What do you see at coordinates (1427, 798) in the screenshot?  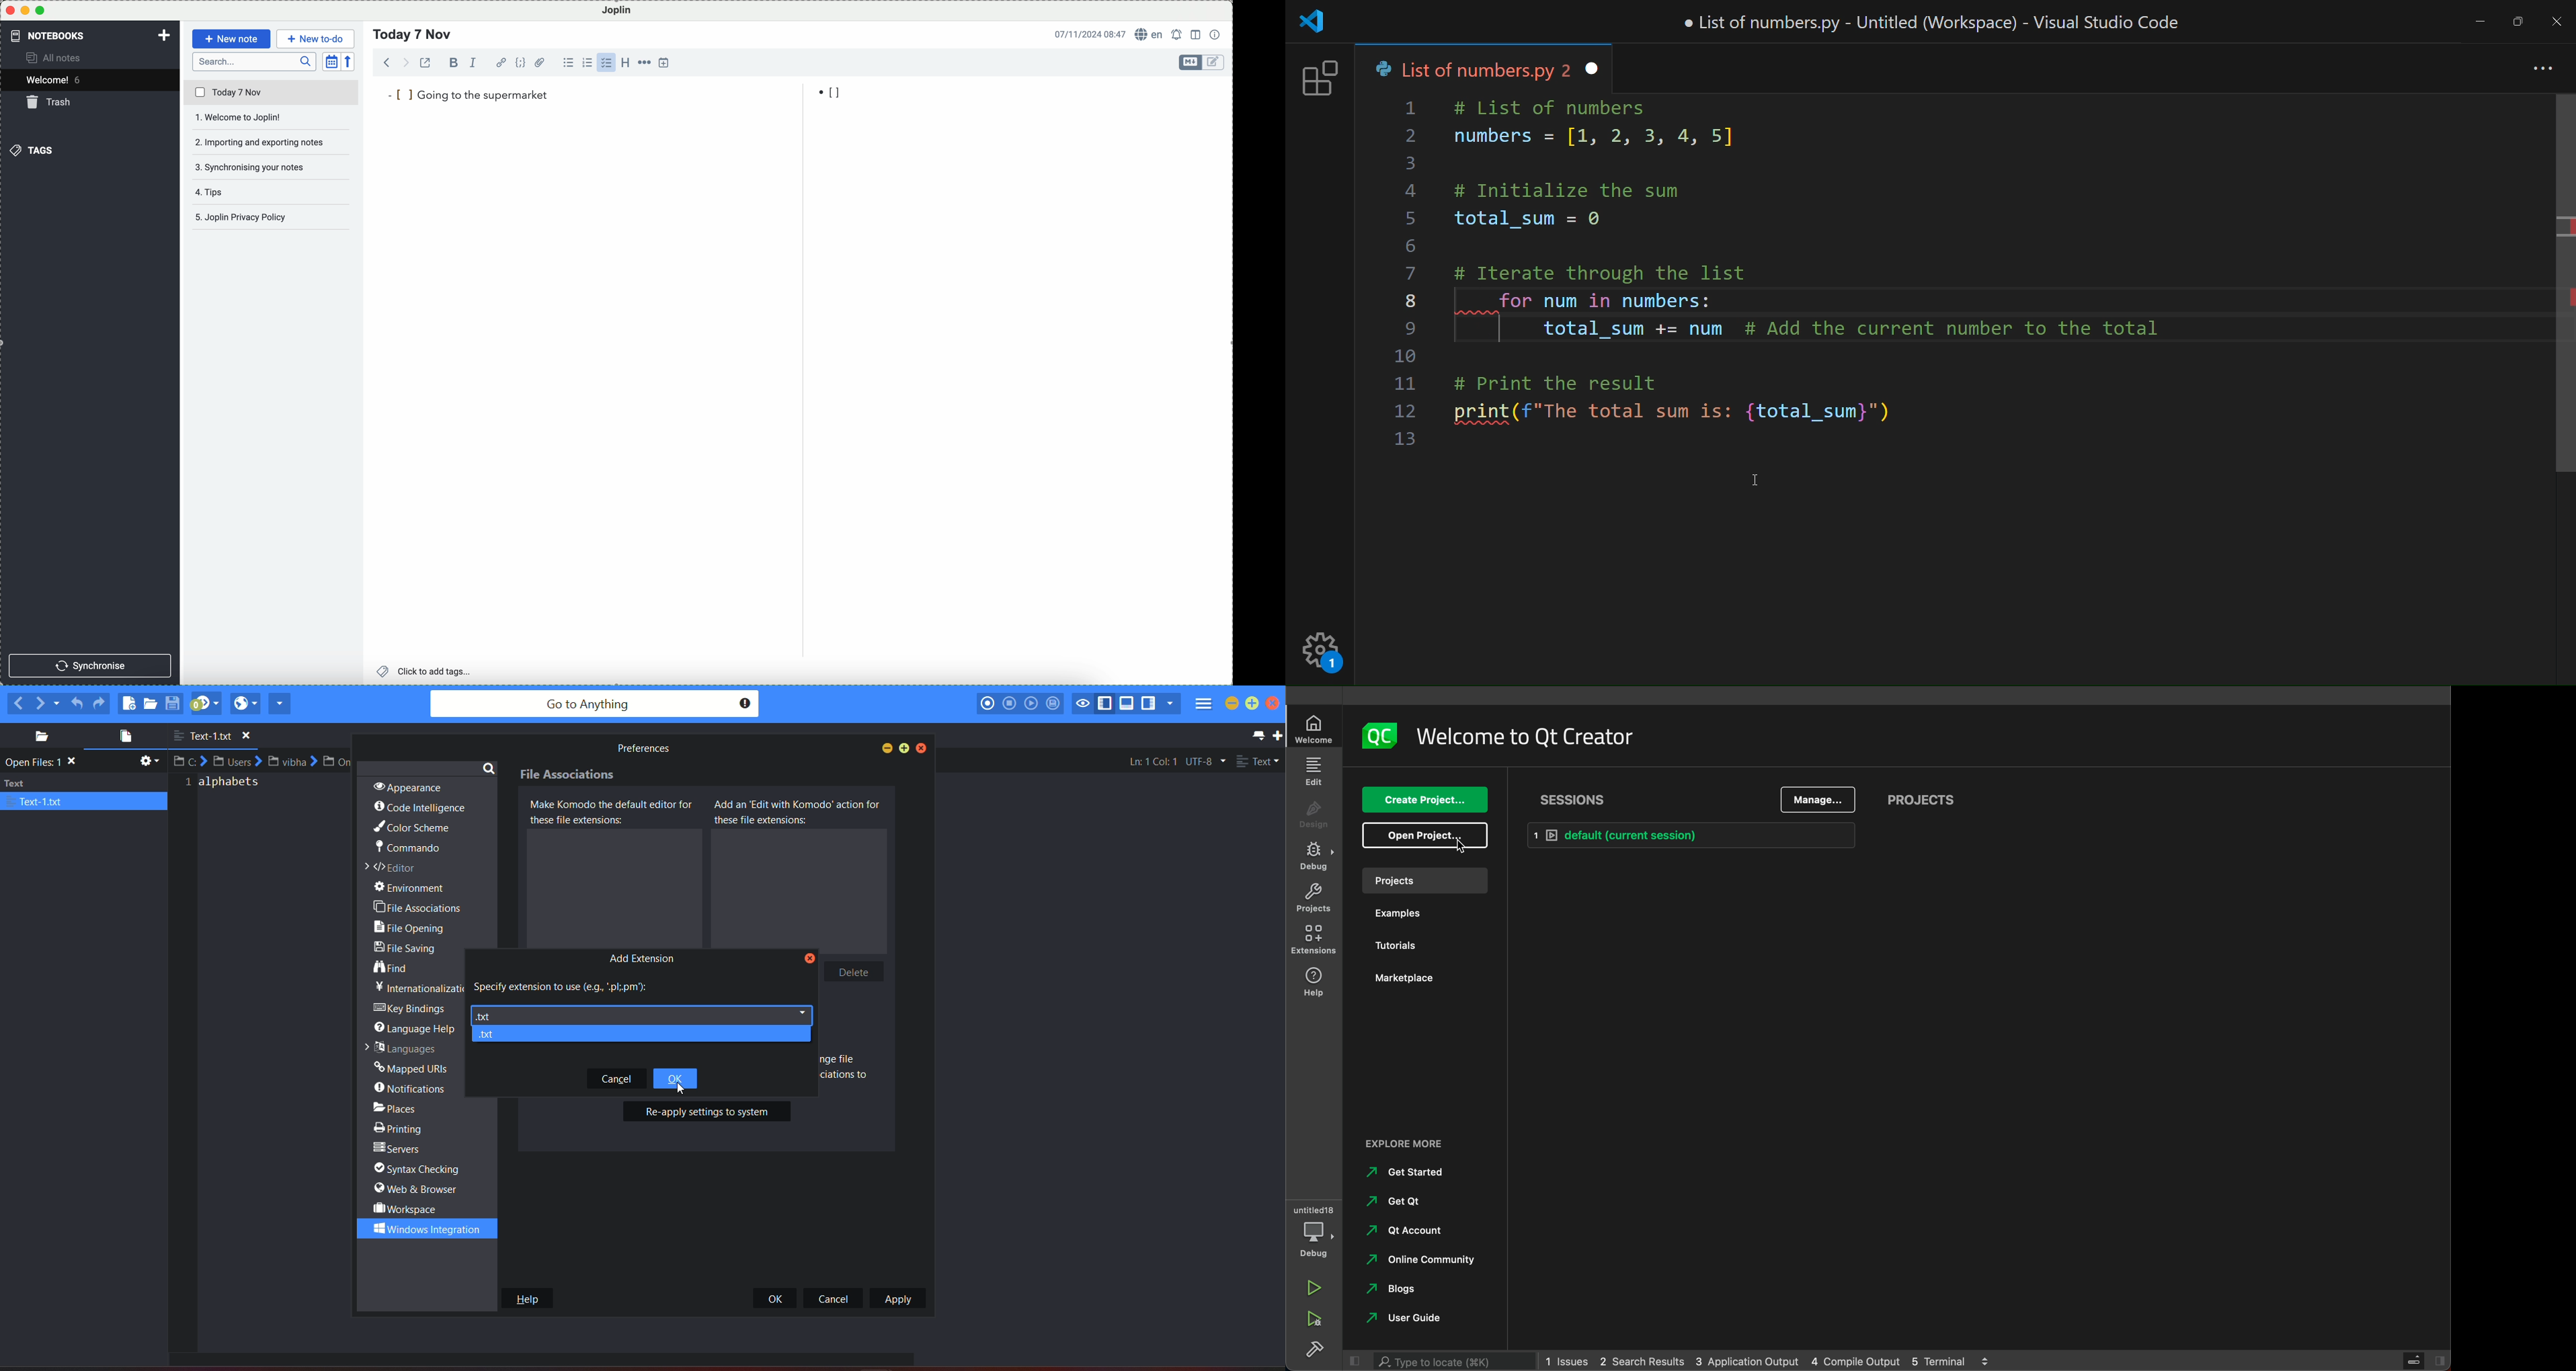 I see `create project` at bounding box center [1427, 798].